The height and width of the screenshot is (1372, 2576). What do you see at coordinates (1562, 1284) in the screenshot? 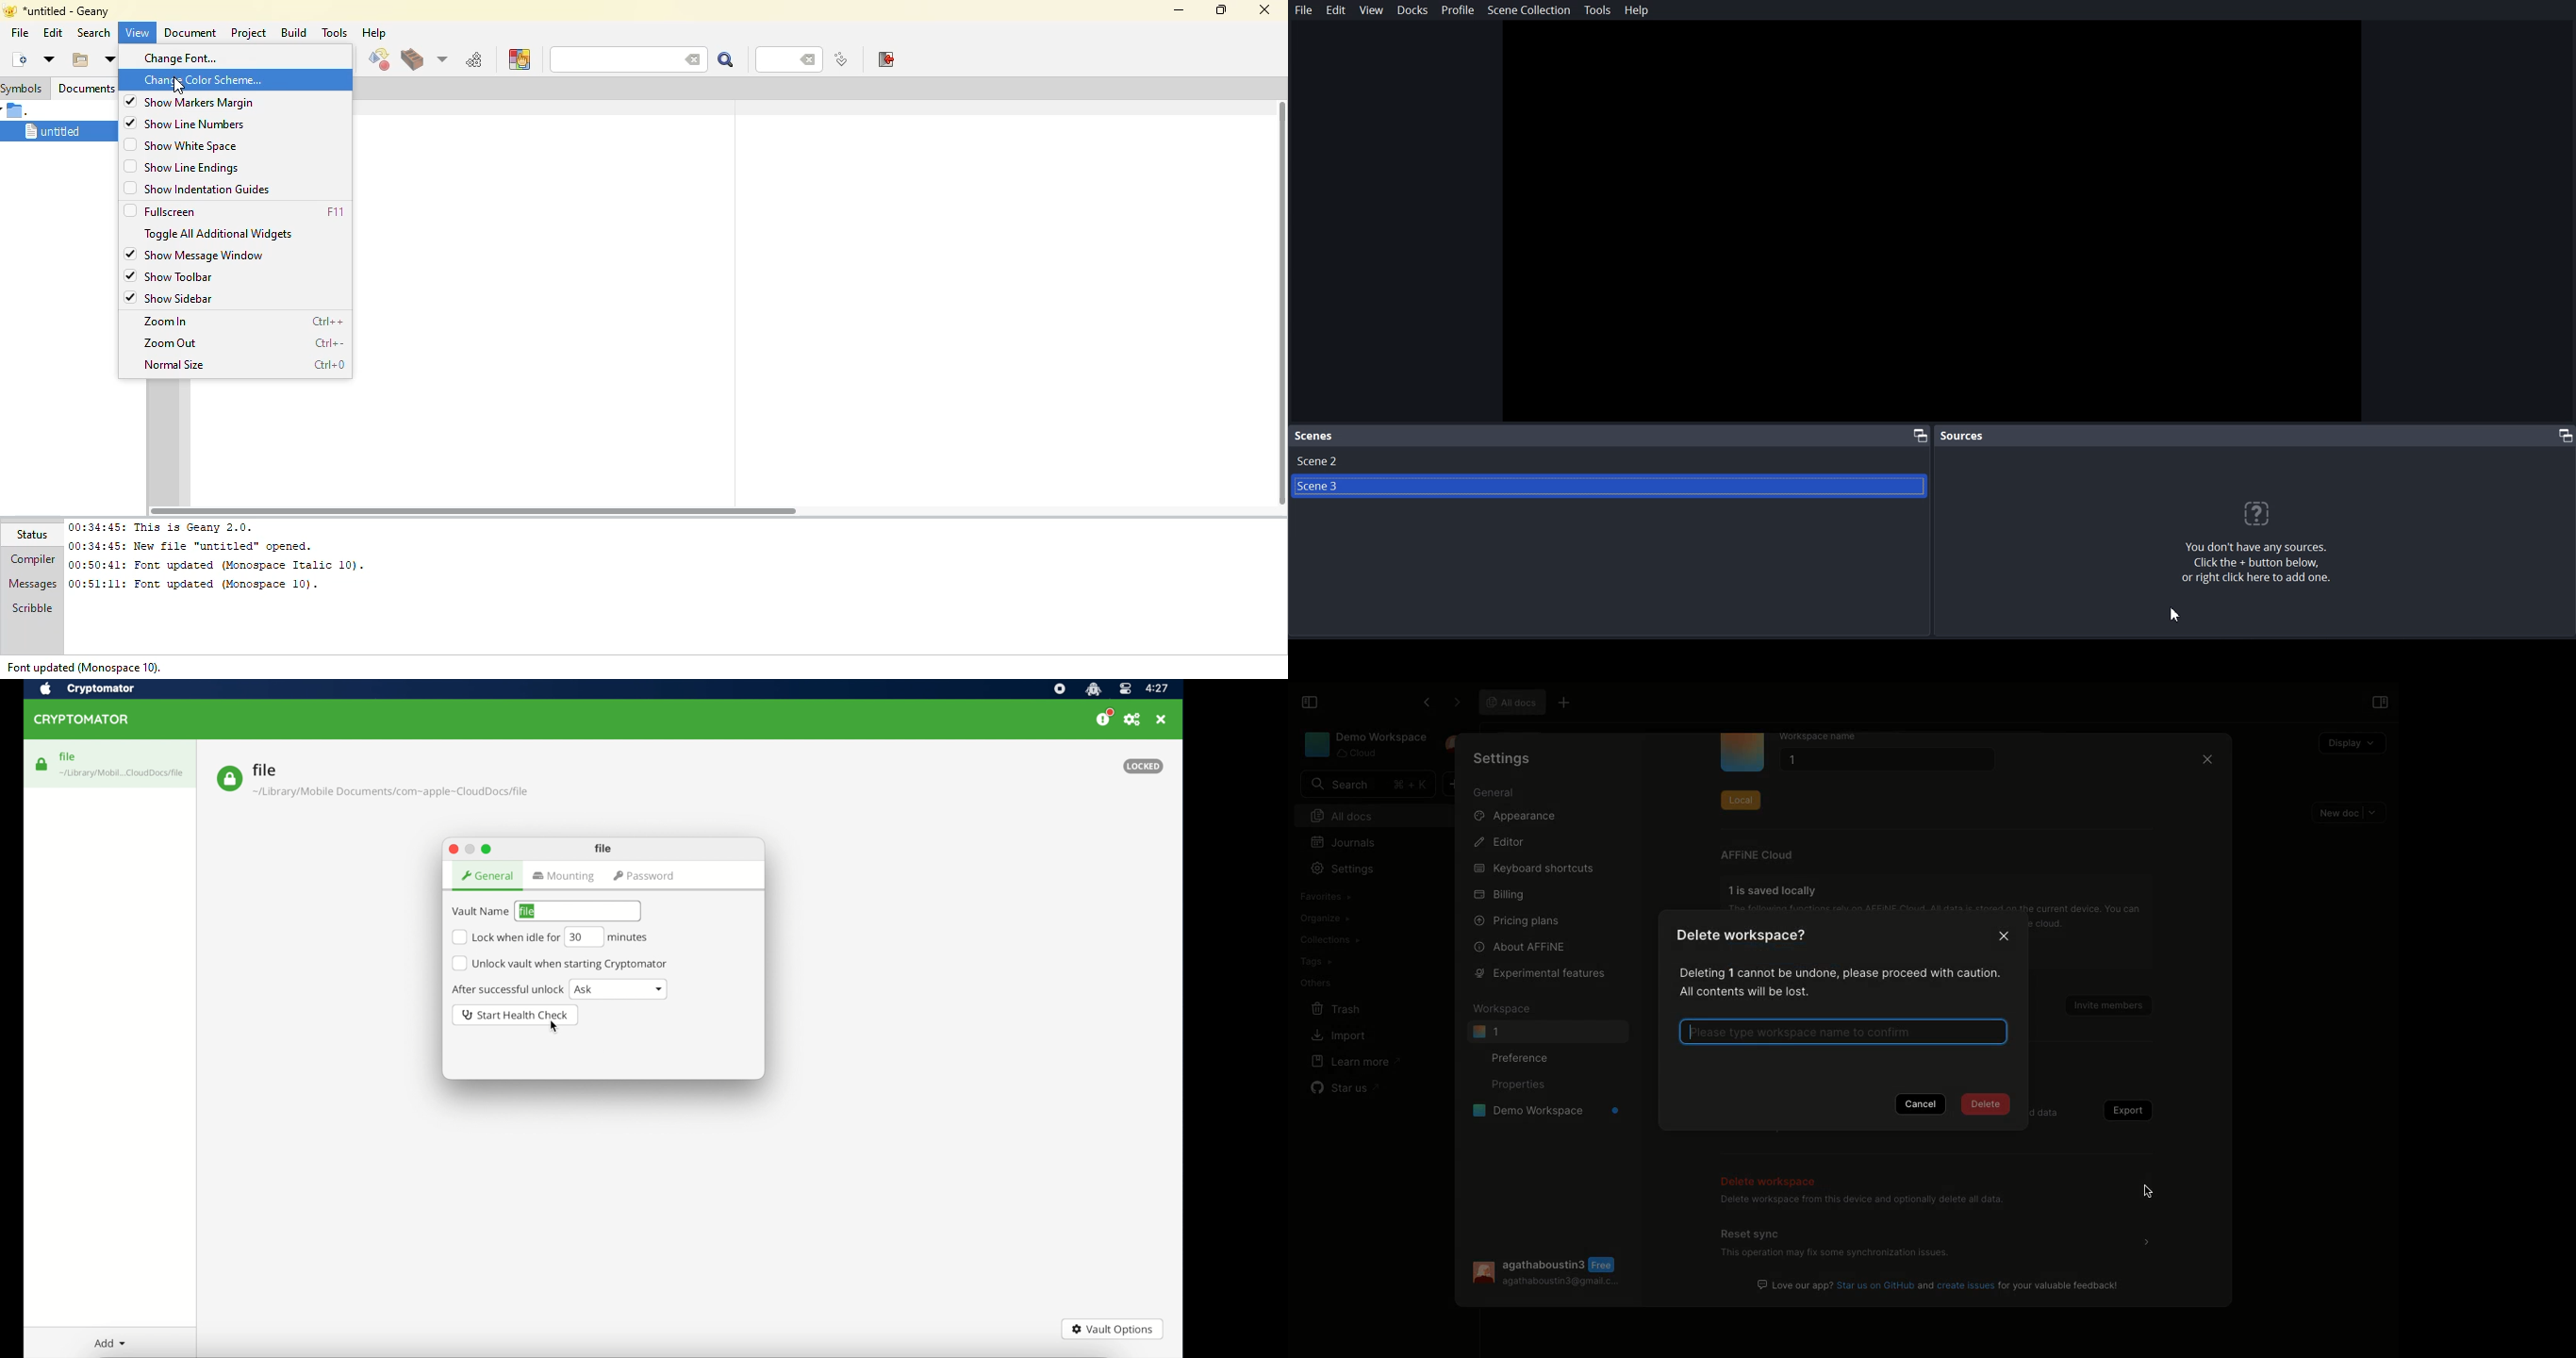
I see `agathaboustin3@gmail.c...` at bounding box center [1562, 1284].